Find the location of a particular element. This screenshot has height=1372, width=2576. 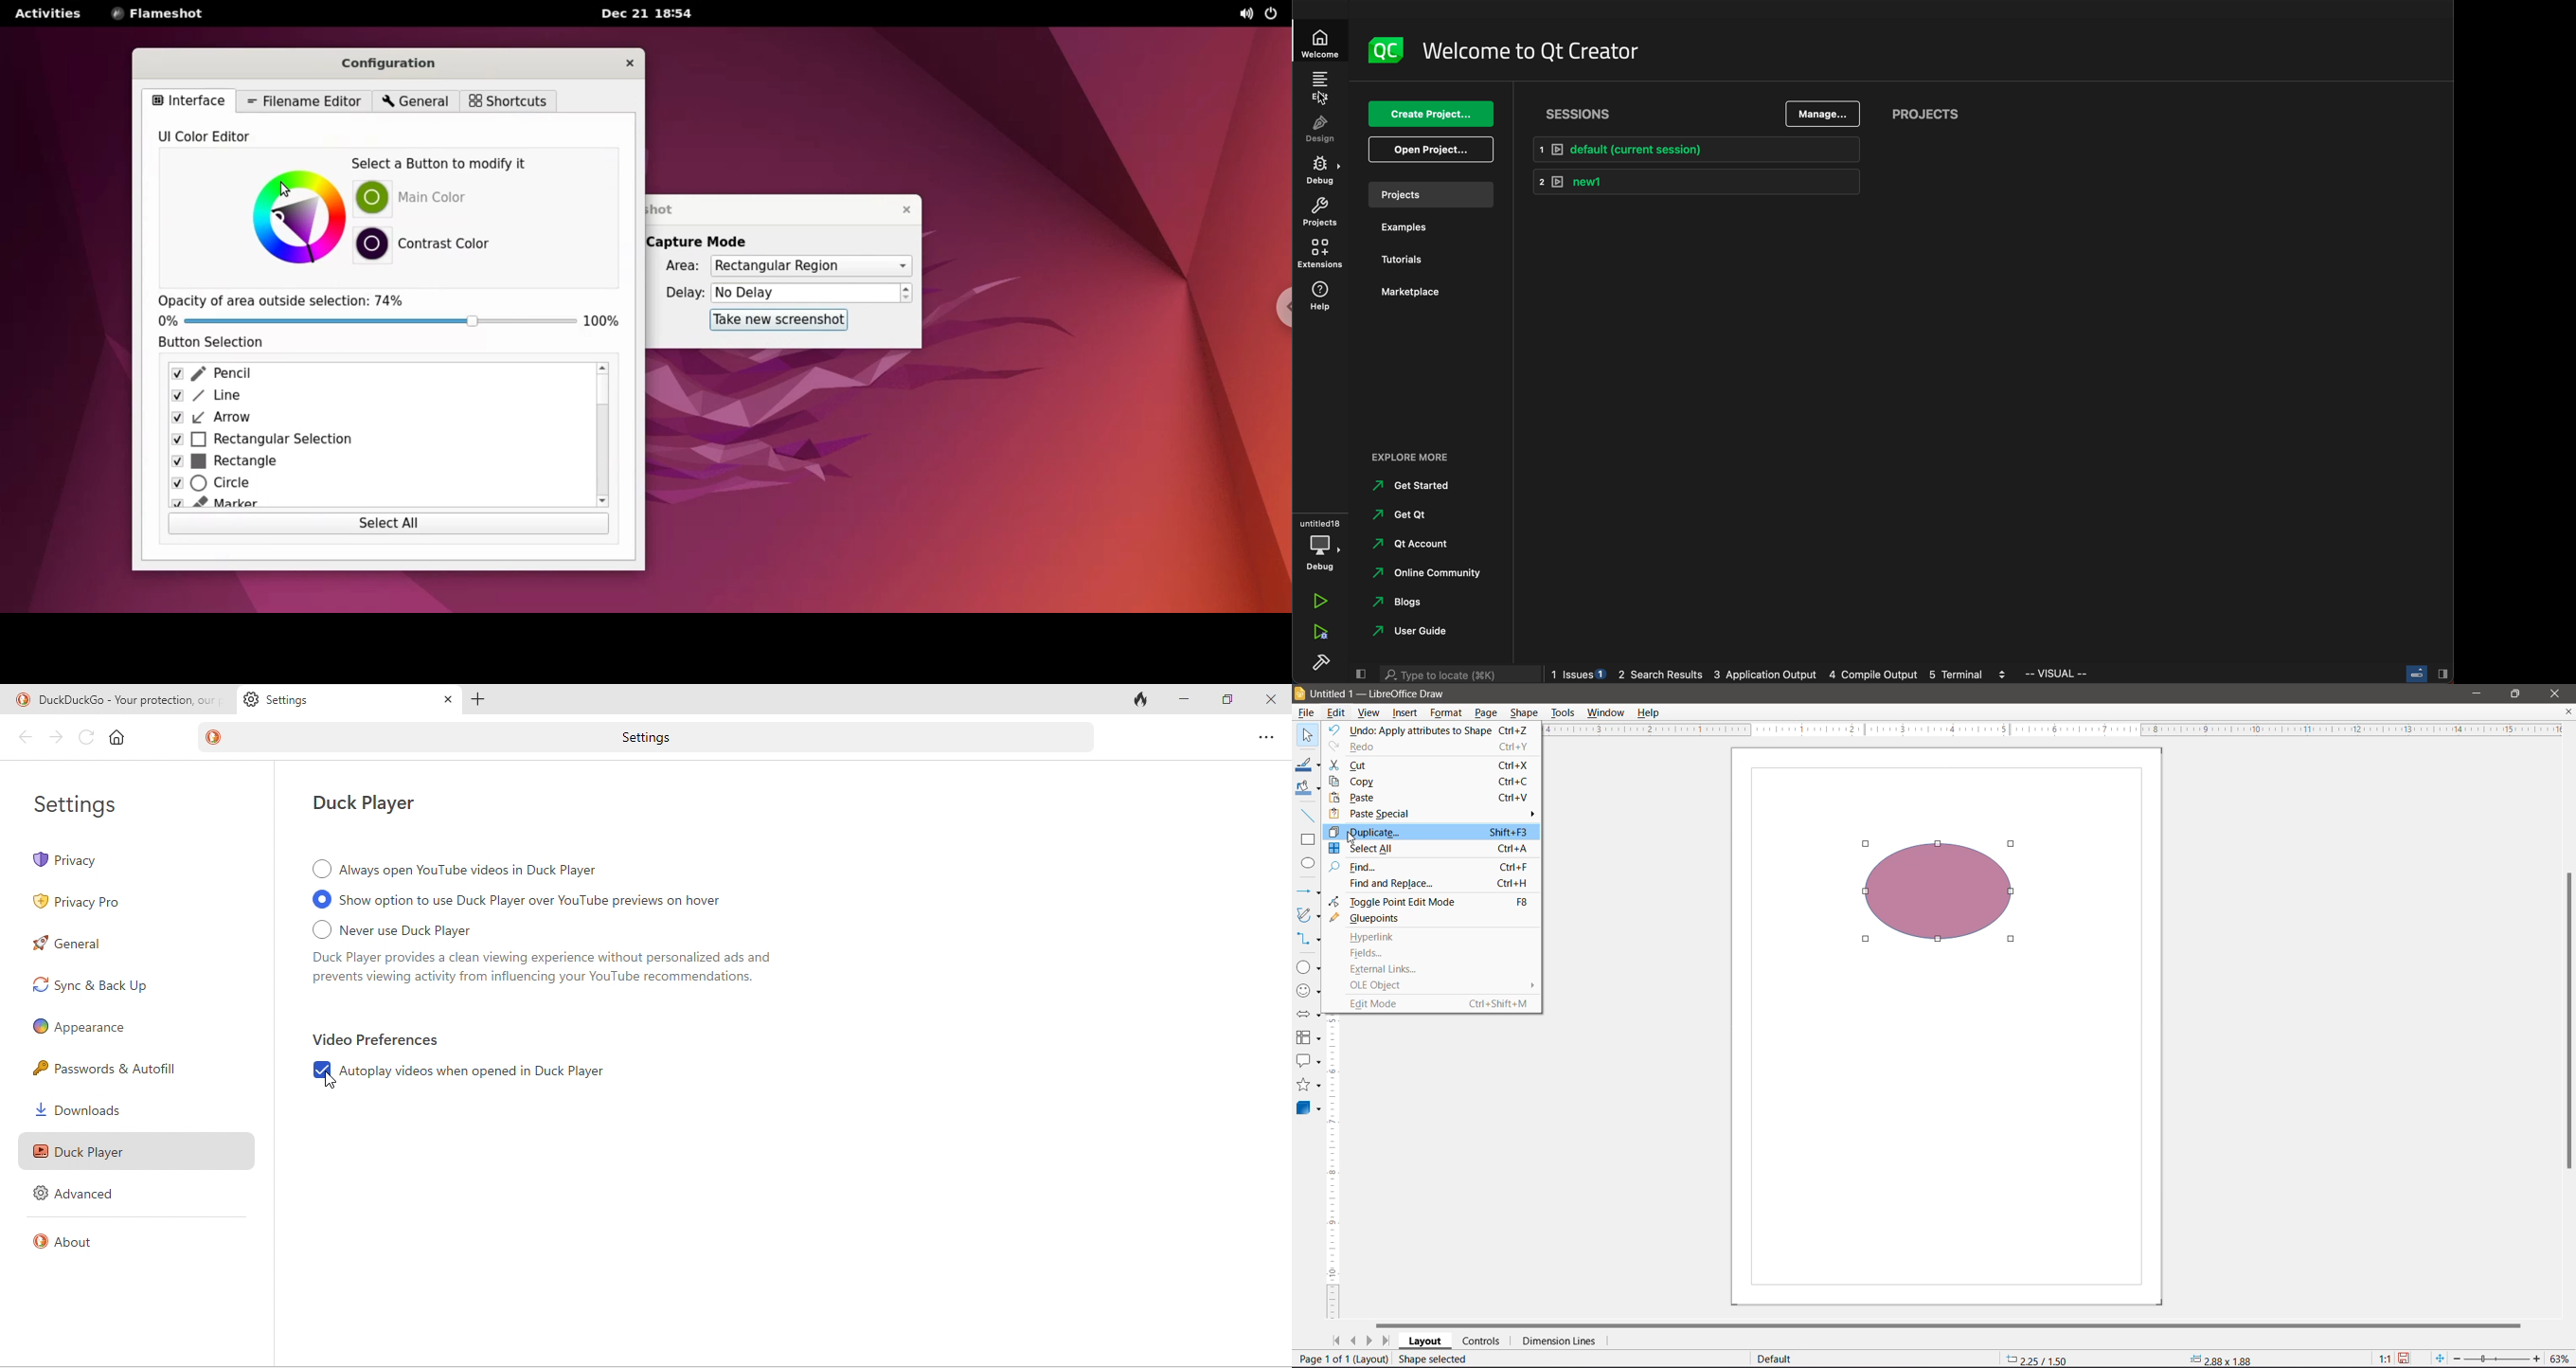

Paste Special is located at coordinates (1433, 813).